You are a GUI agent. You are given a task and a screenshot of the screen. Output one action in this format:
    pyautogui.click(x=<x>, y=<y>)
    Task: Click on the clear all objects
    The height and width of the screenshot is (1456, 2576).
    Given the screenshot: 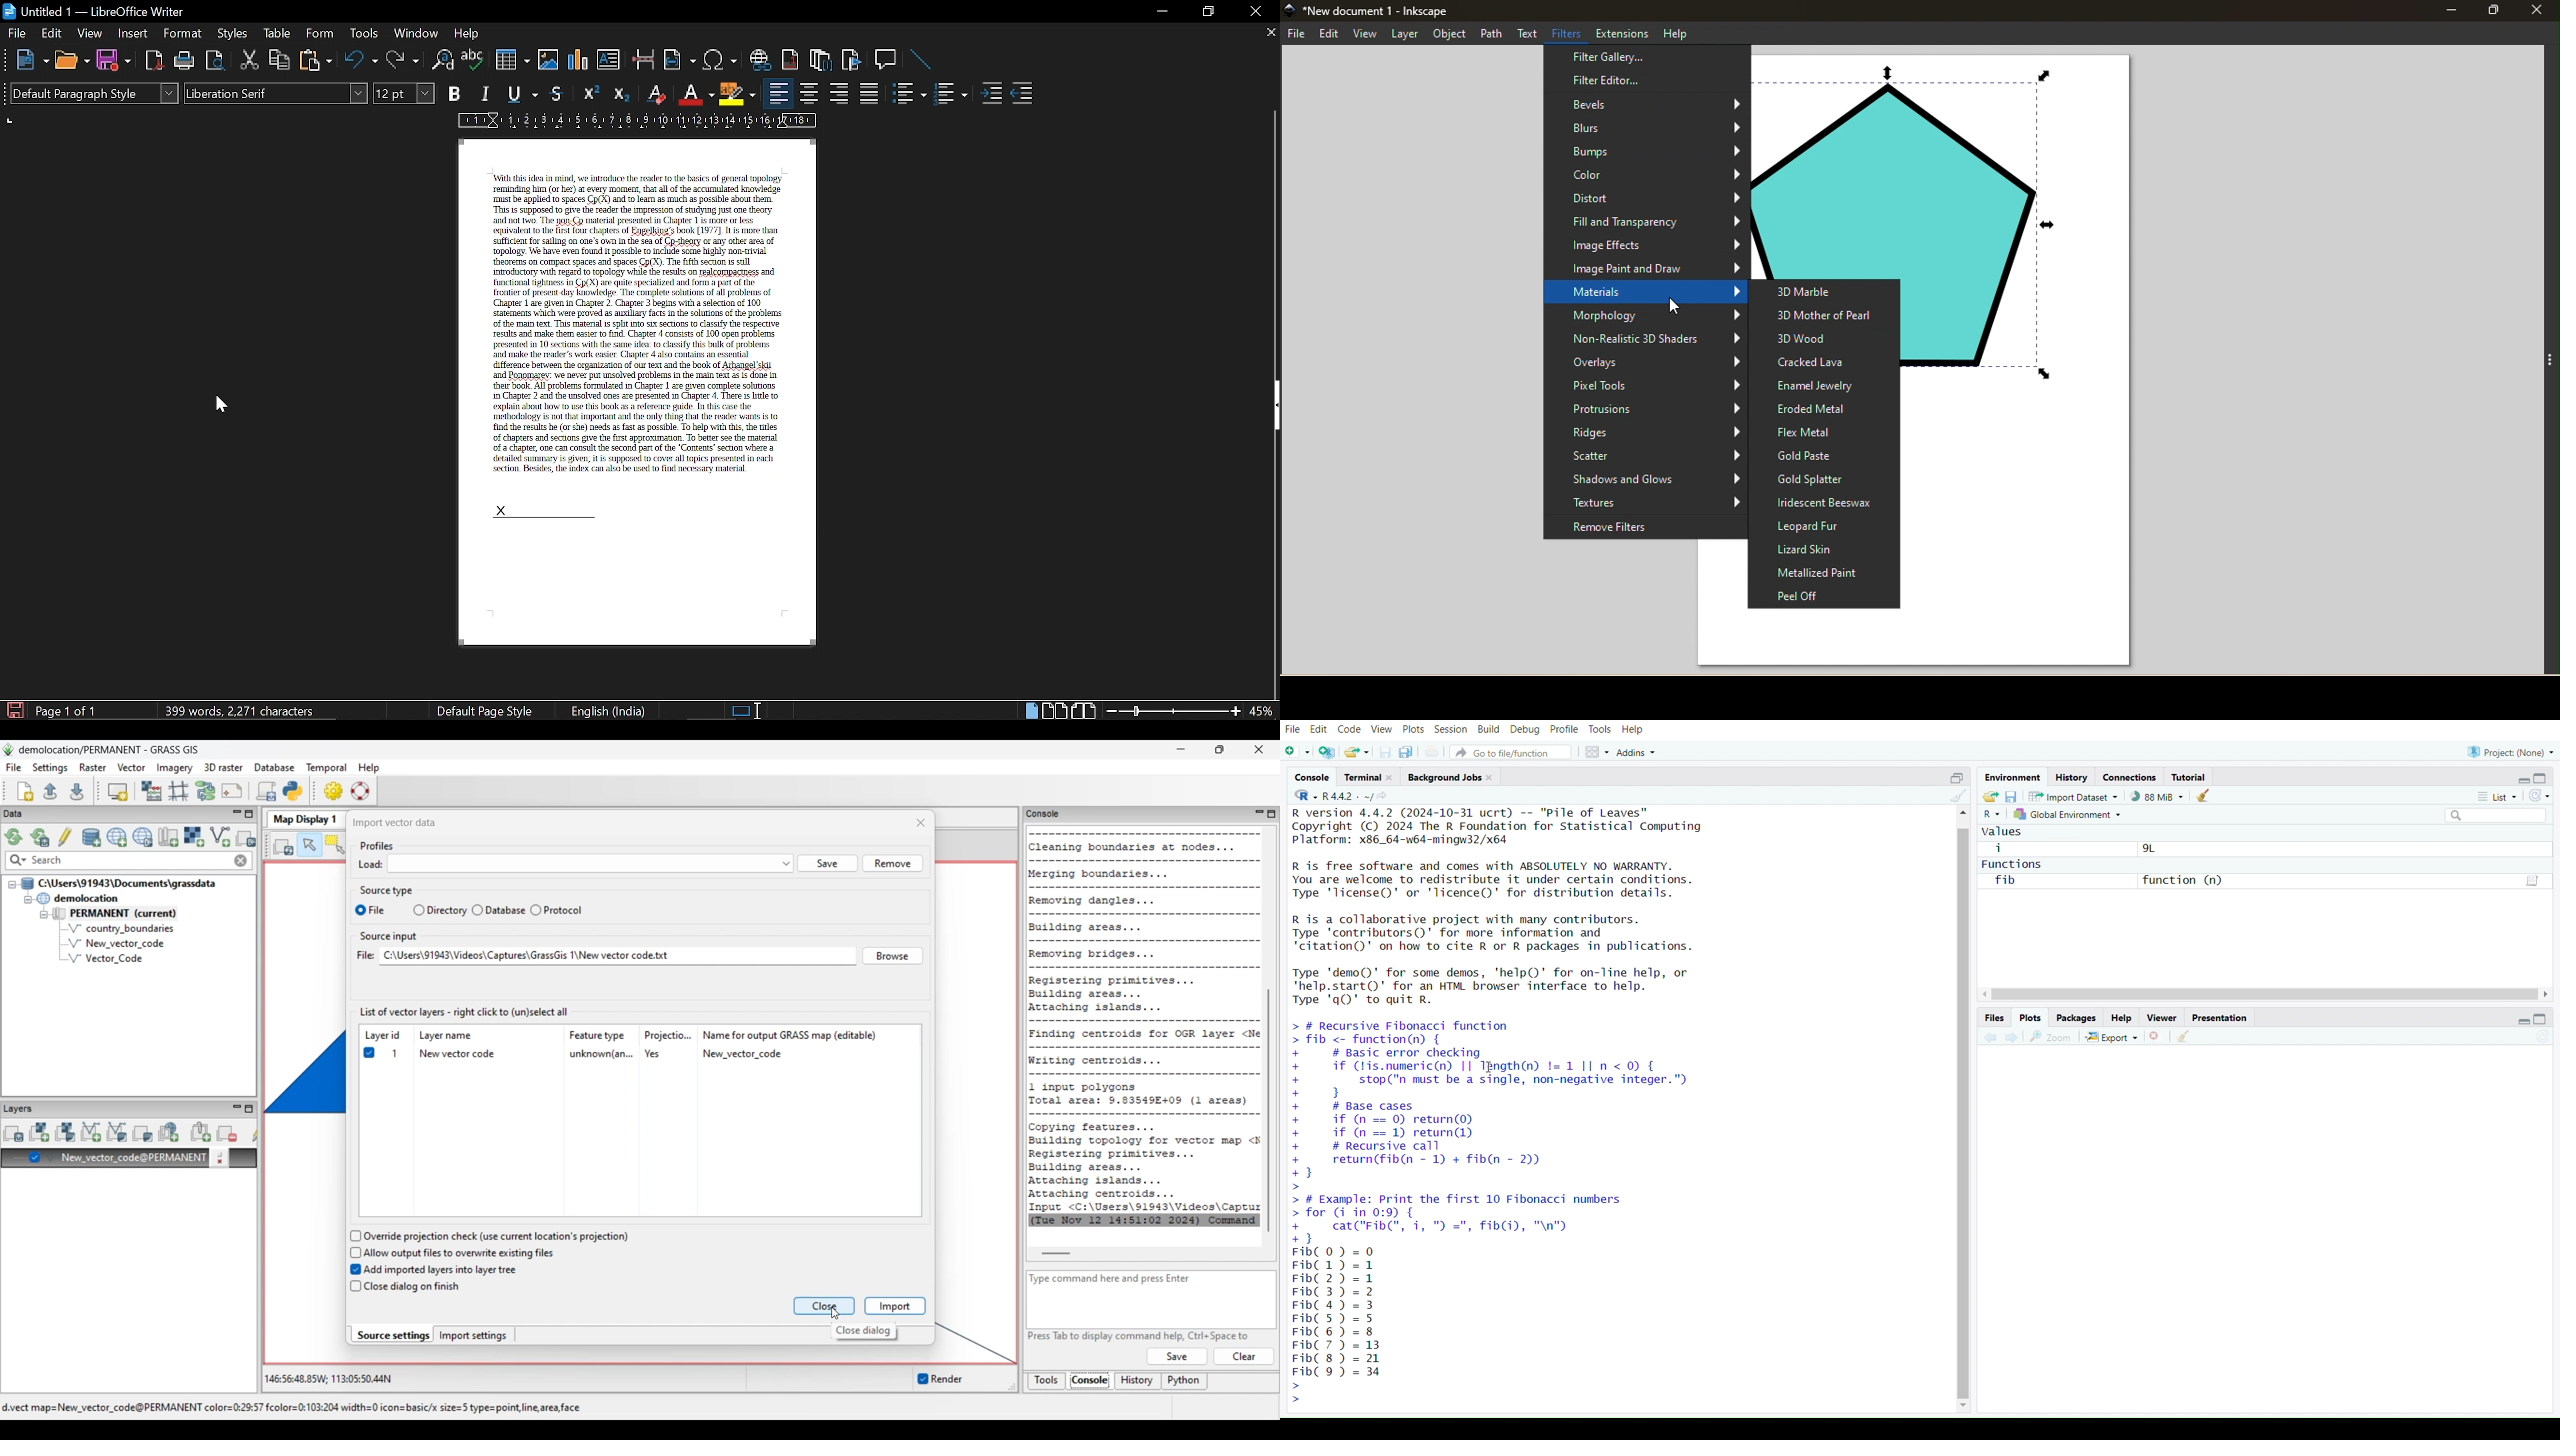 What is the action you would take?
    pyautogui.click(x=2203, y=797)
    